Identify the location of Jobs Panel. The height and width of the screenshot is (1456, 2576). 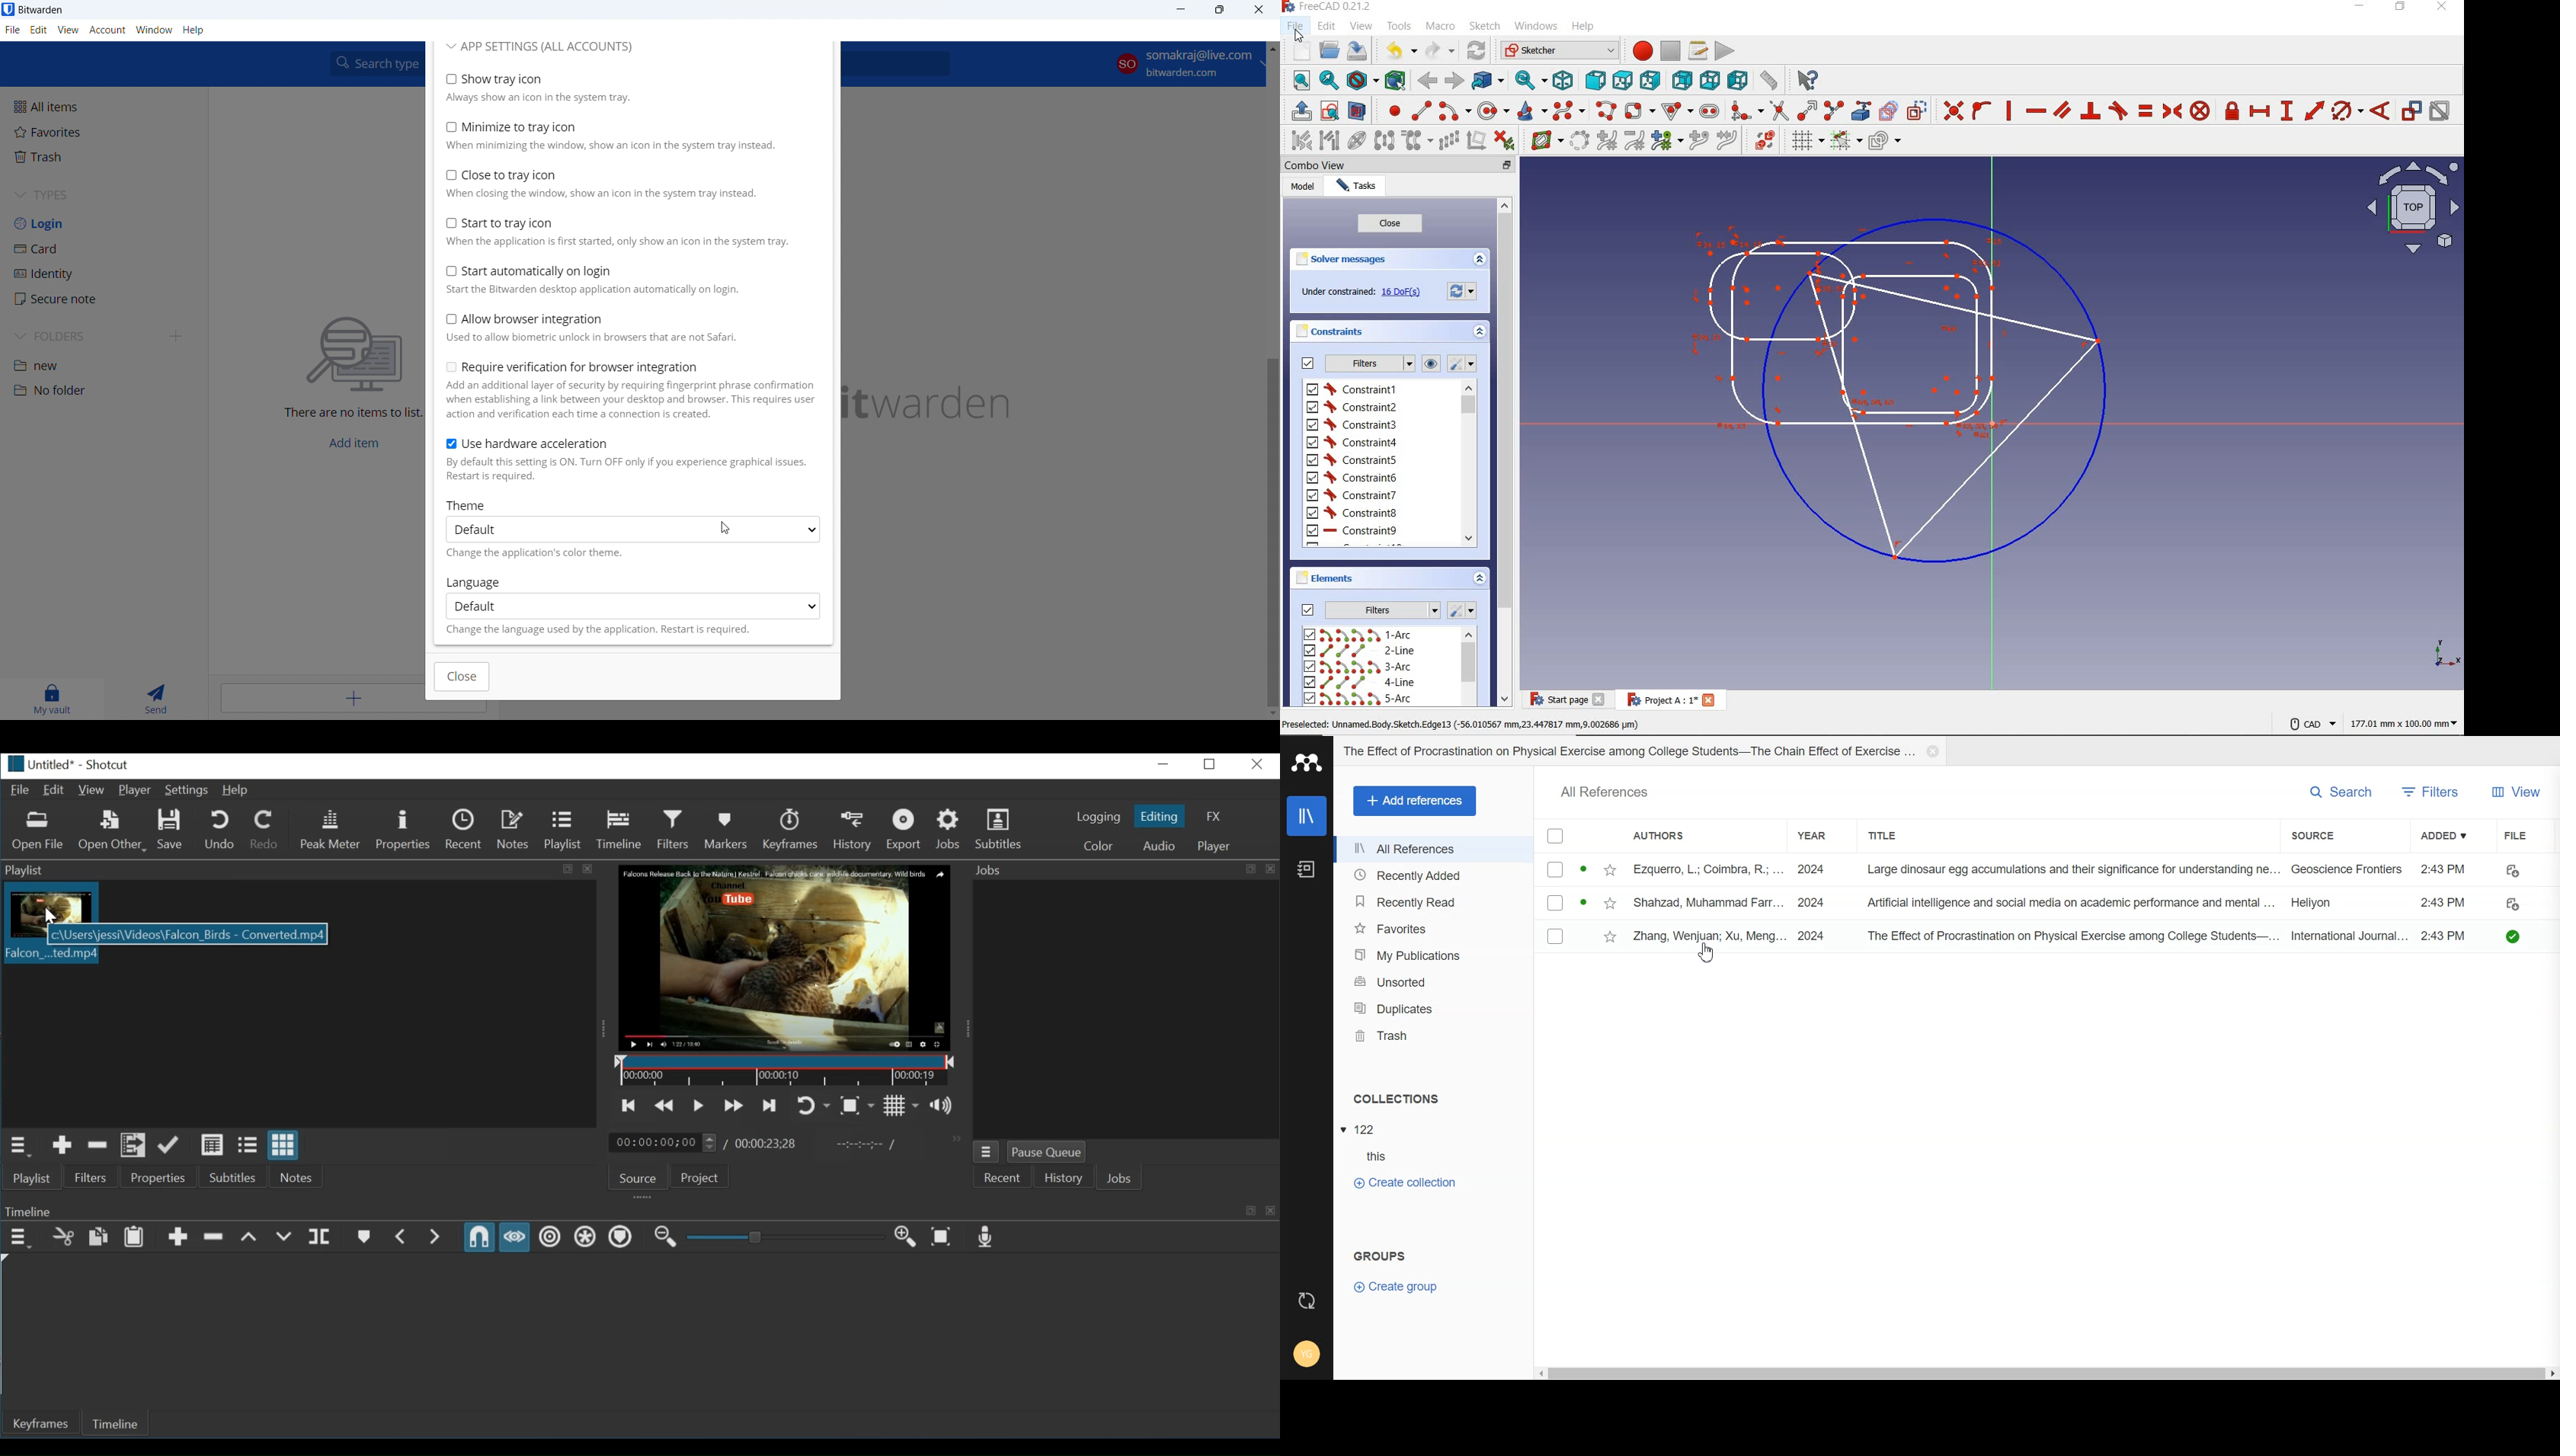
(1123, 870).